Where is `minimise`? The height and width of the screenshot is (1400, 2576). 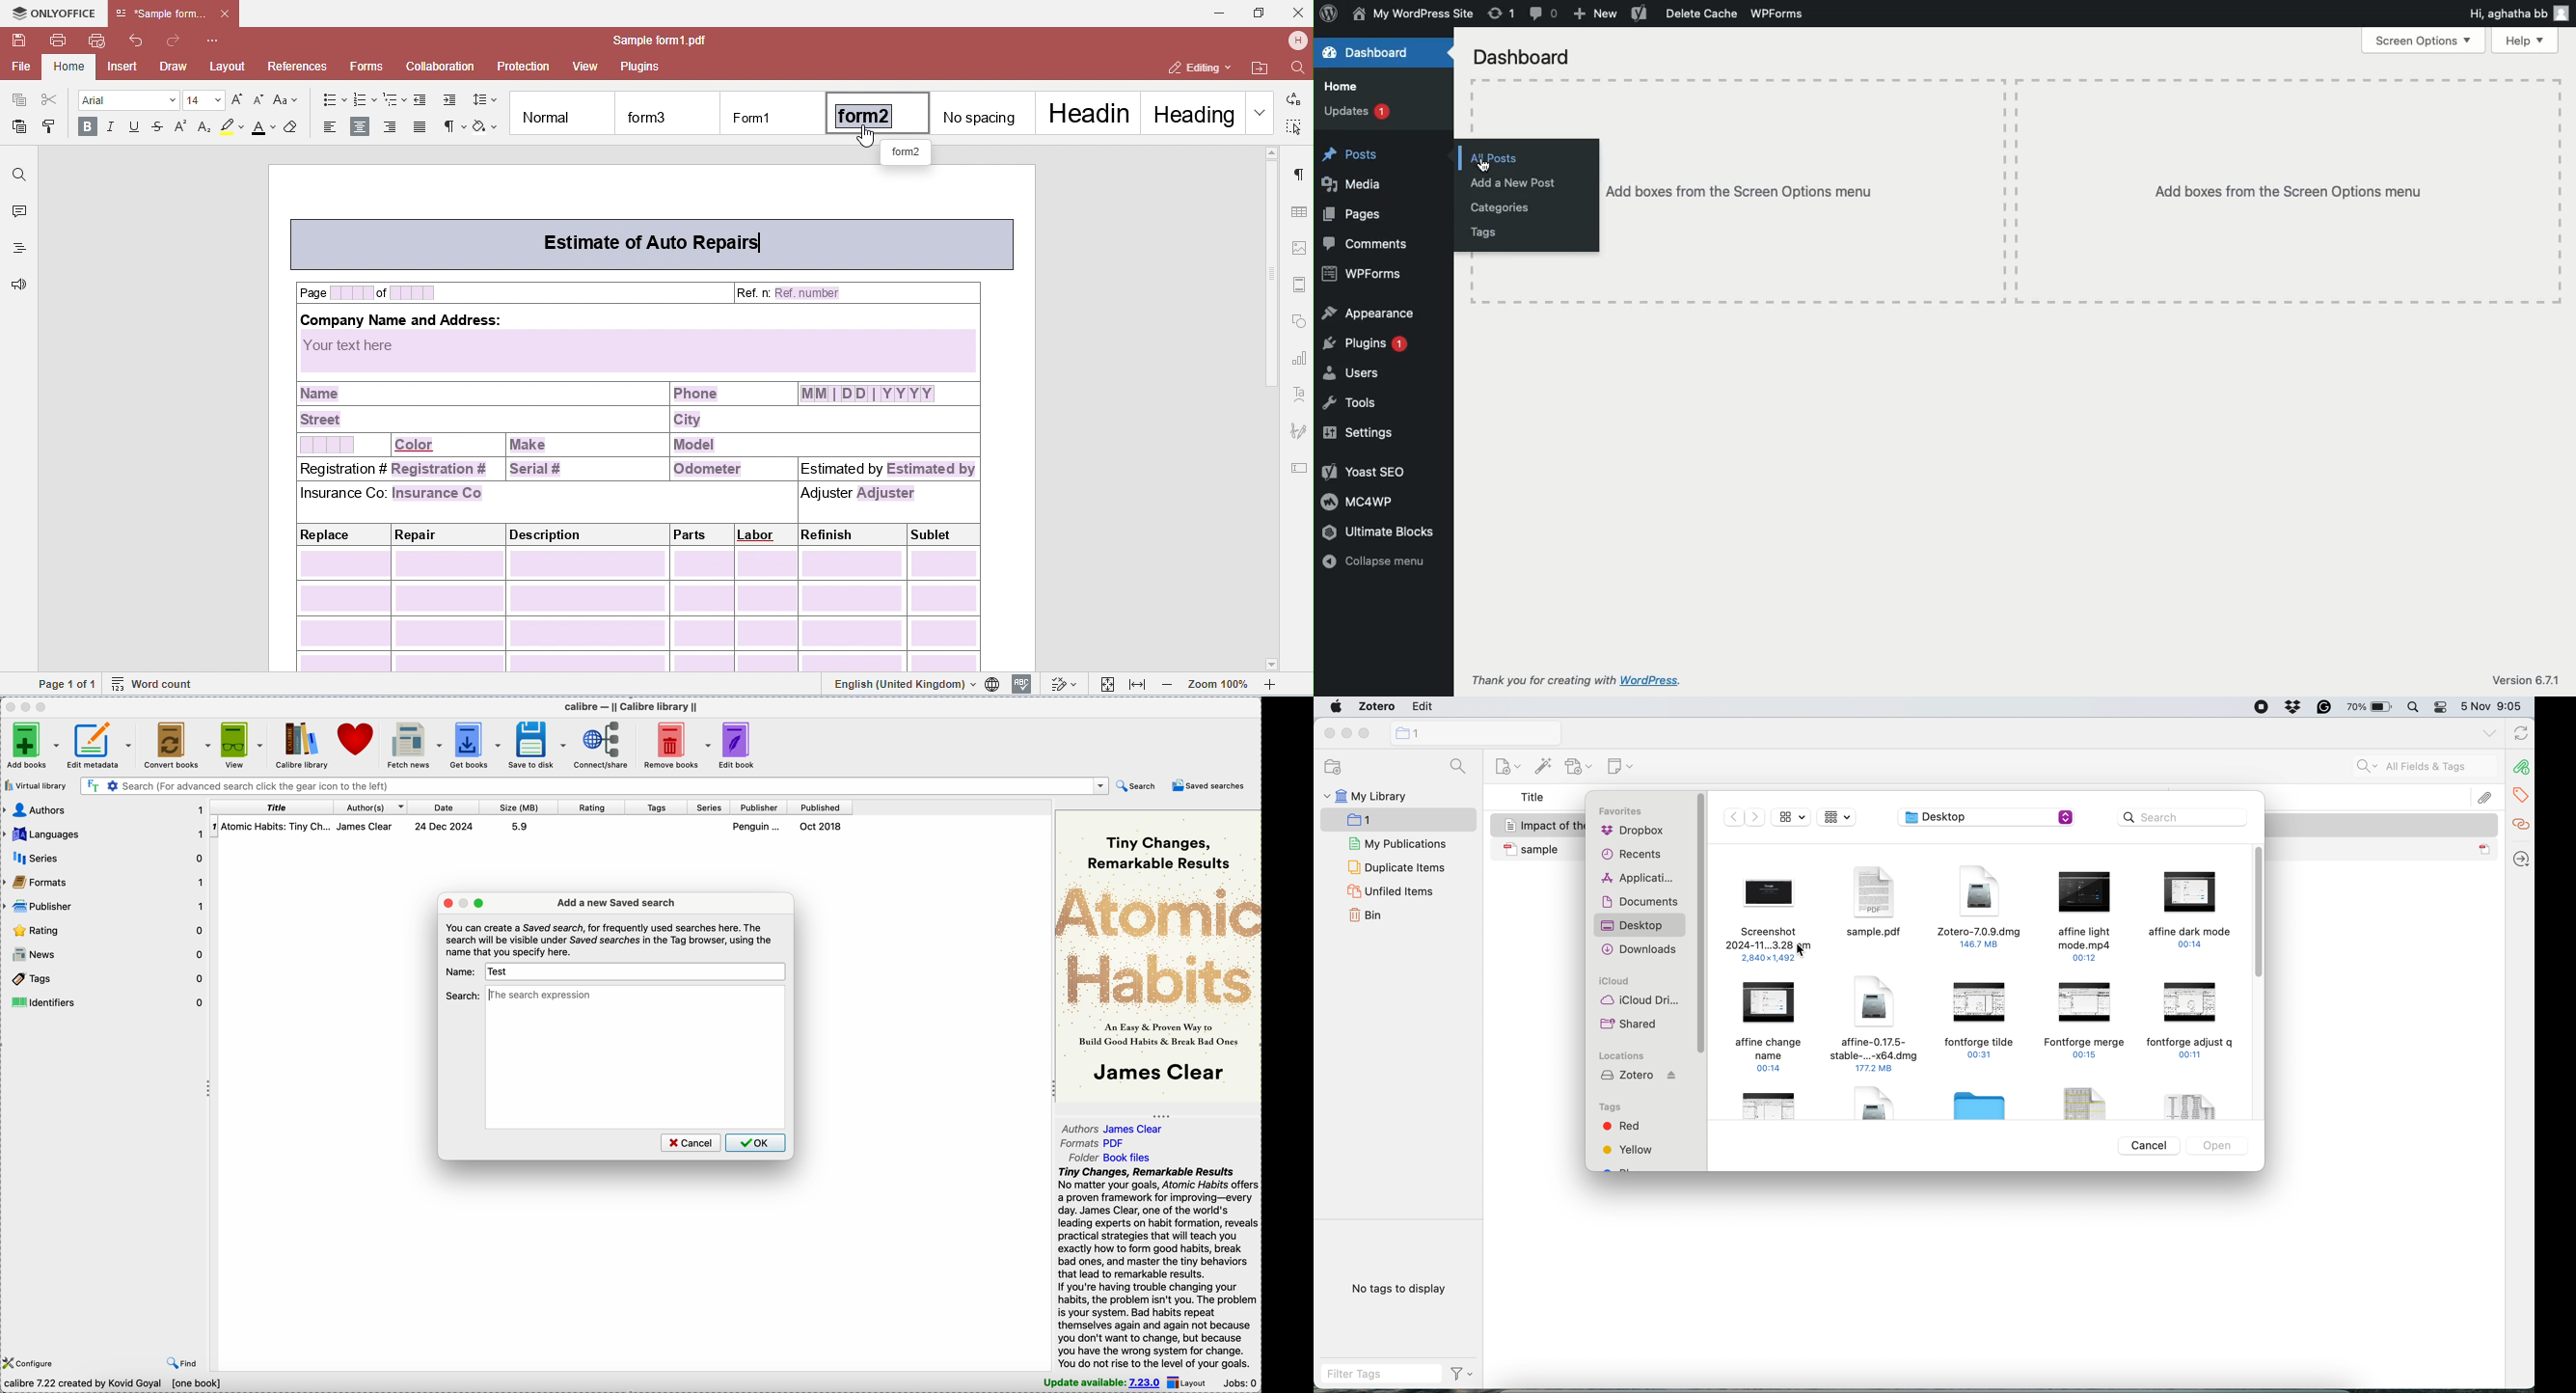
minimise is located at coordinates (1347, 734).